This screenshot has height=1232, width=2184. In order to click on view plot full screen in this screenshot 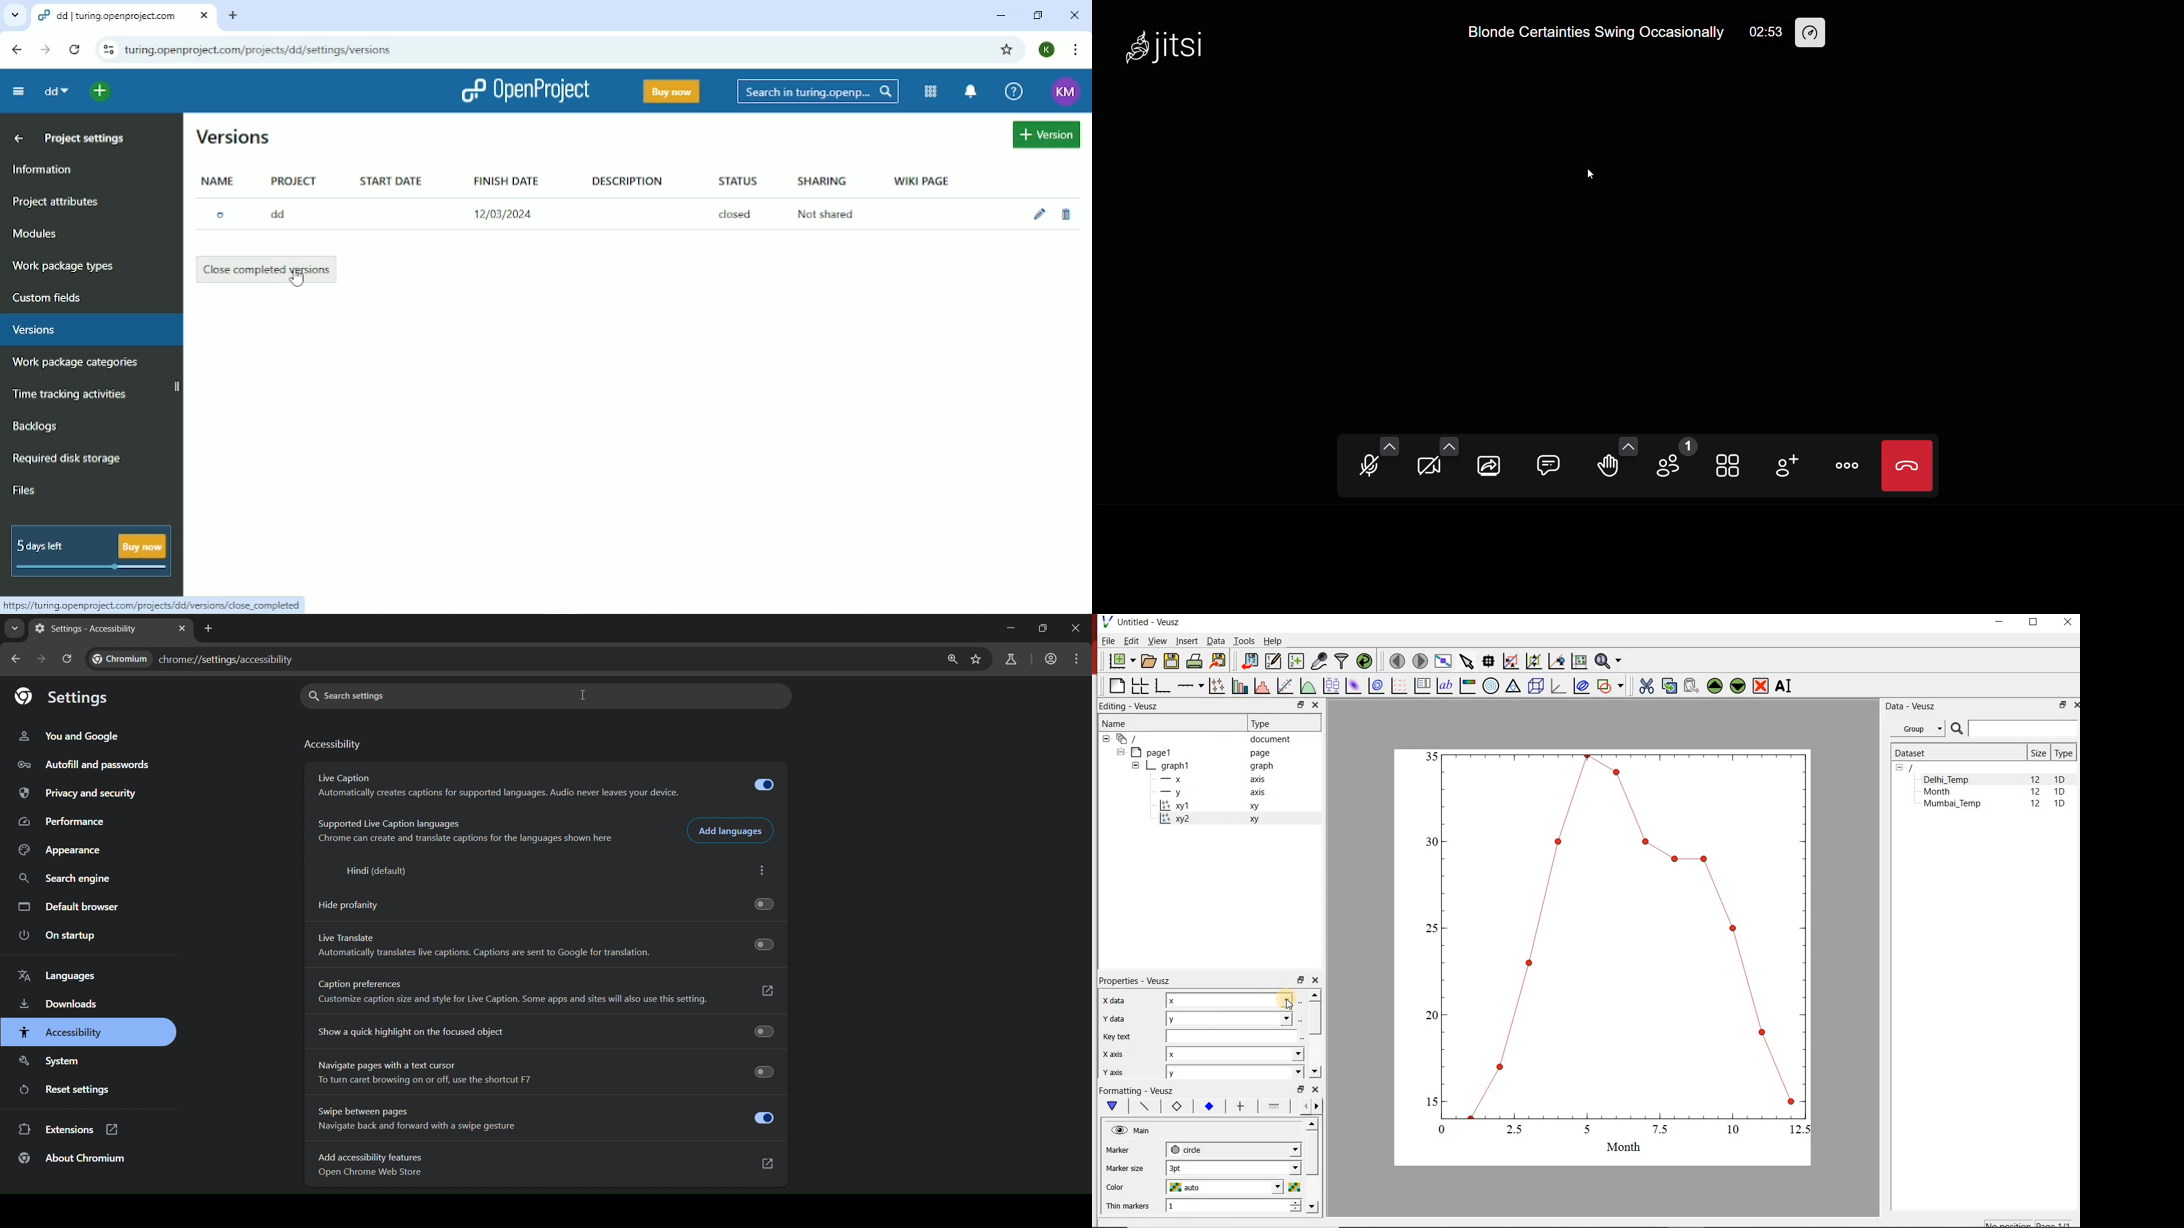, I will do `click(1443, 662)`.